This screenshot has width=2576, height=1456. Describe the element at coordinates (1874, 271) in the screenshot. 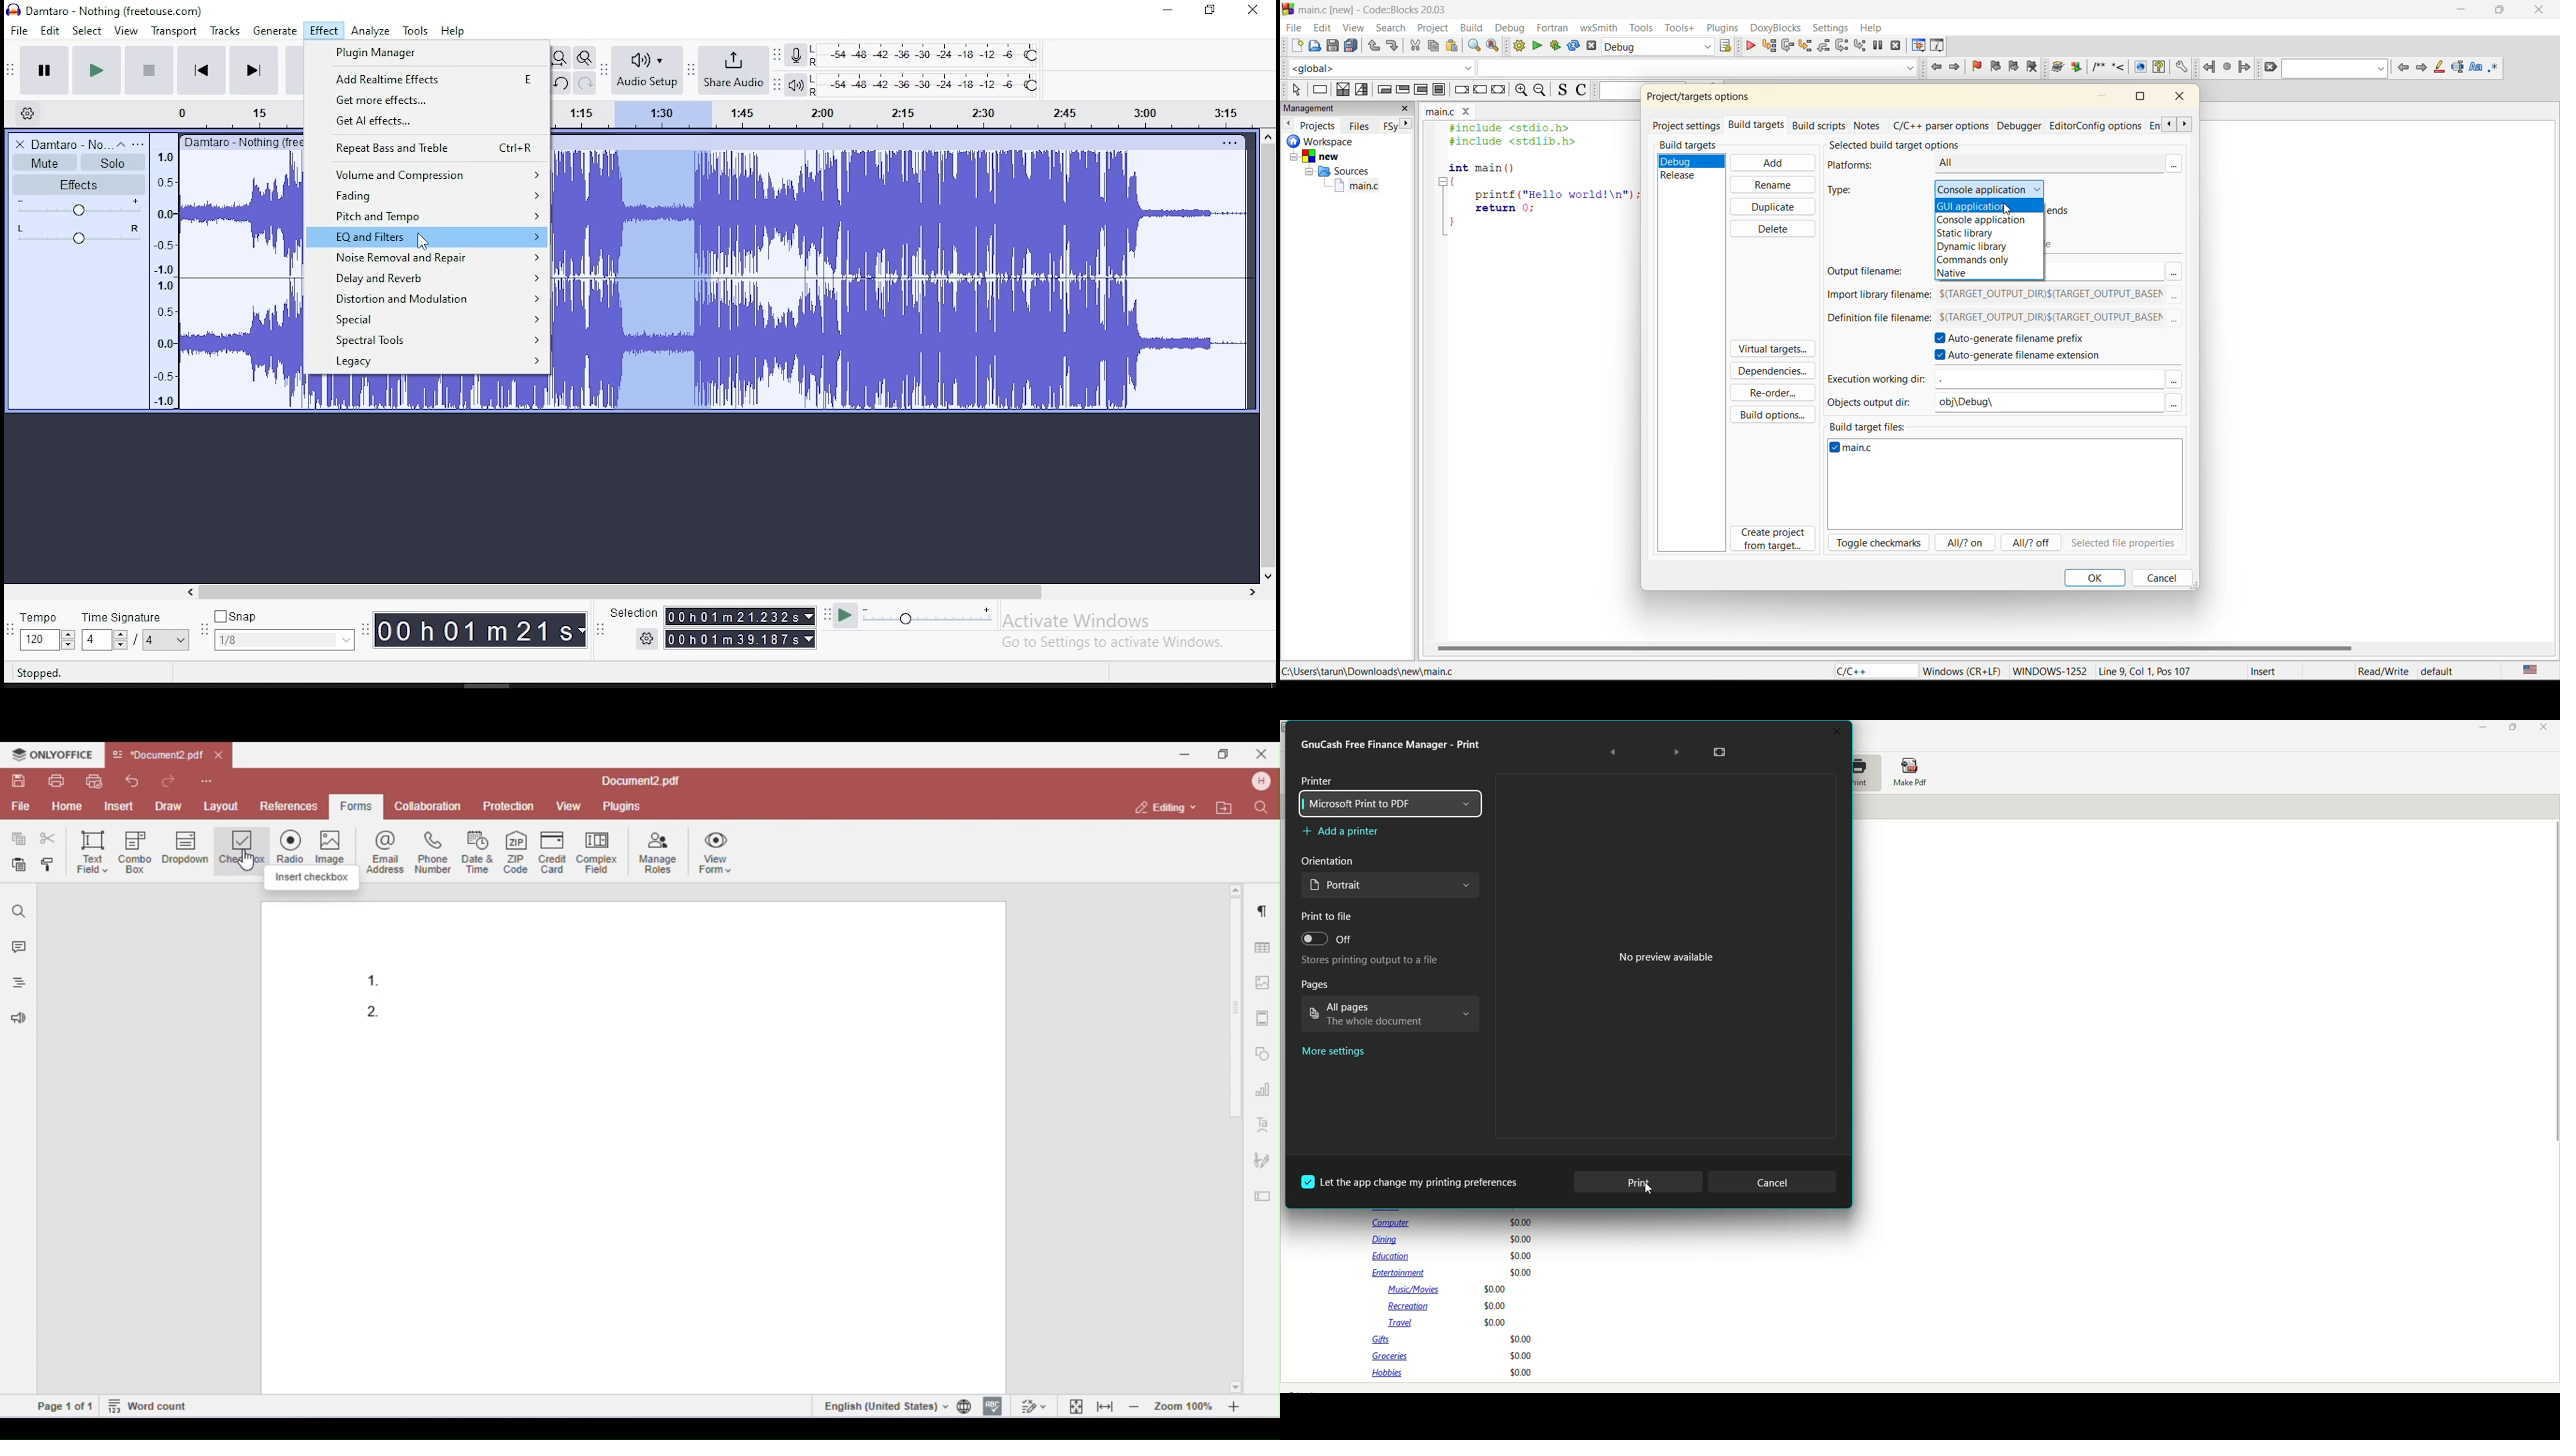

I see `output filename` at that location.